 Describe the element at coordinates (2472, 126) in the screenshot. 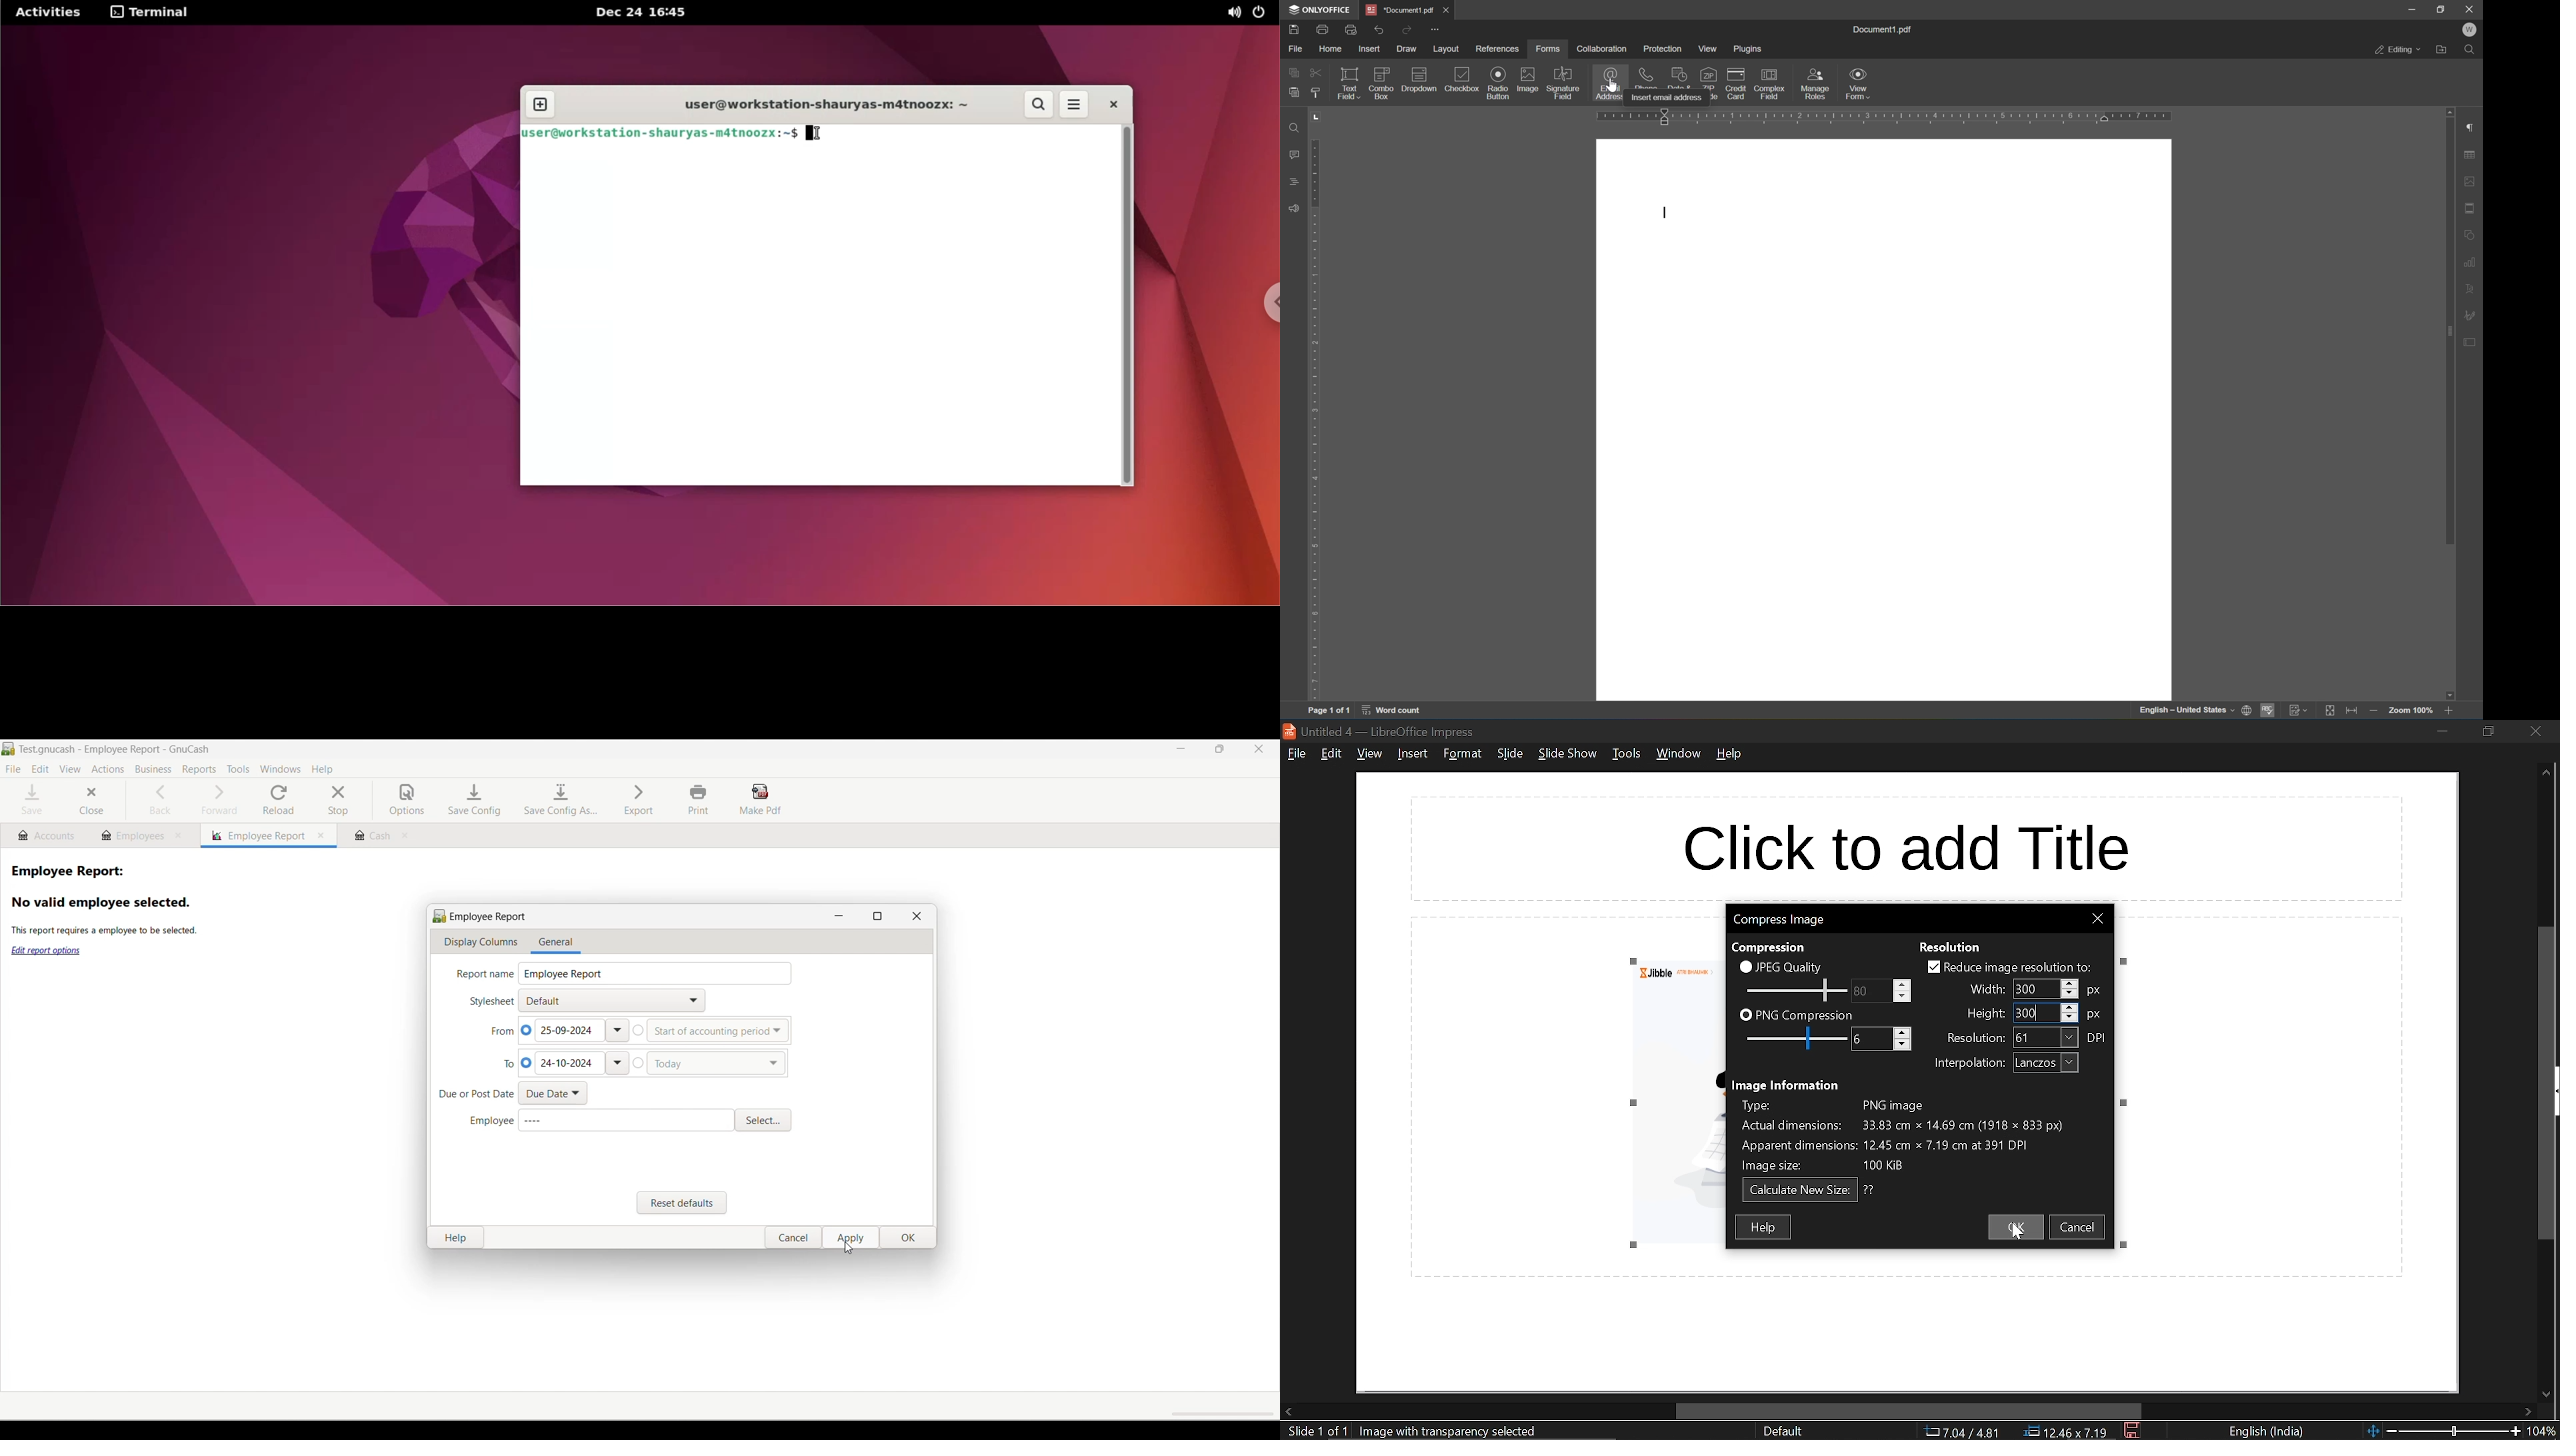

I see `paragraph settings` at that location.